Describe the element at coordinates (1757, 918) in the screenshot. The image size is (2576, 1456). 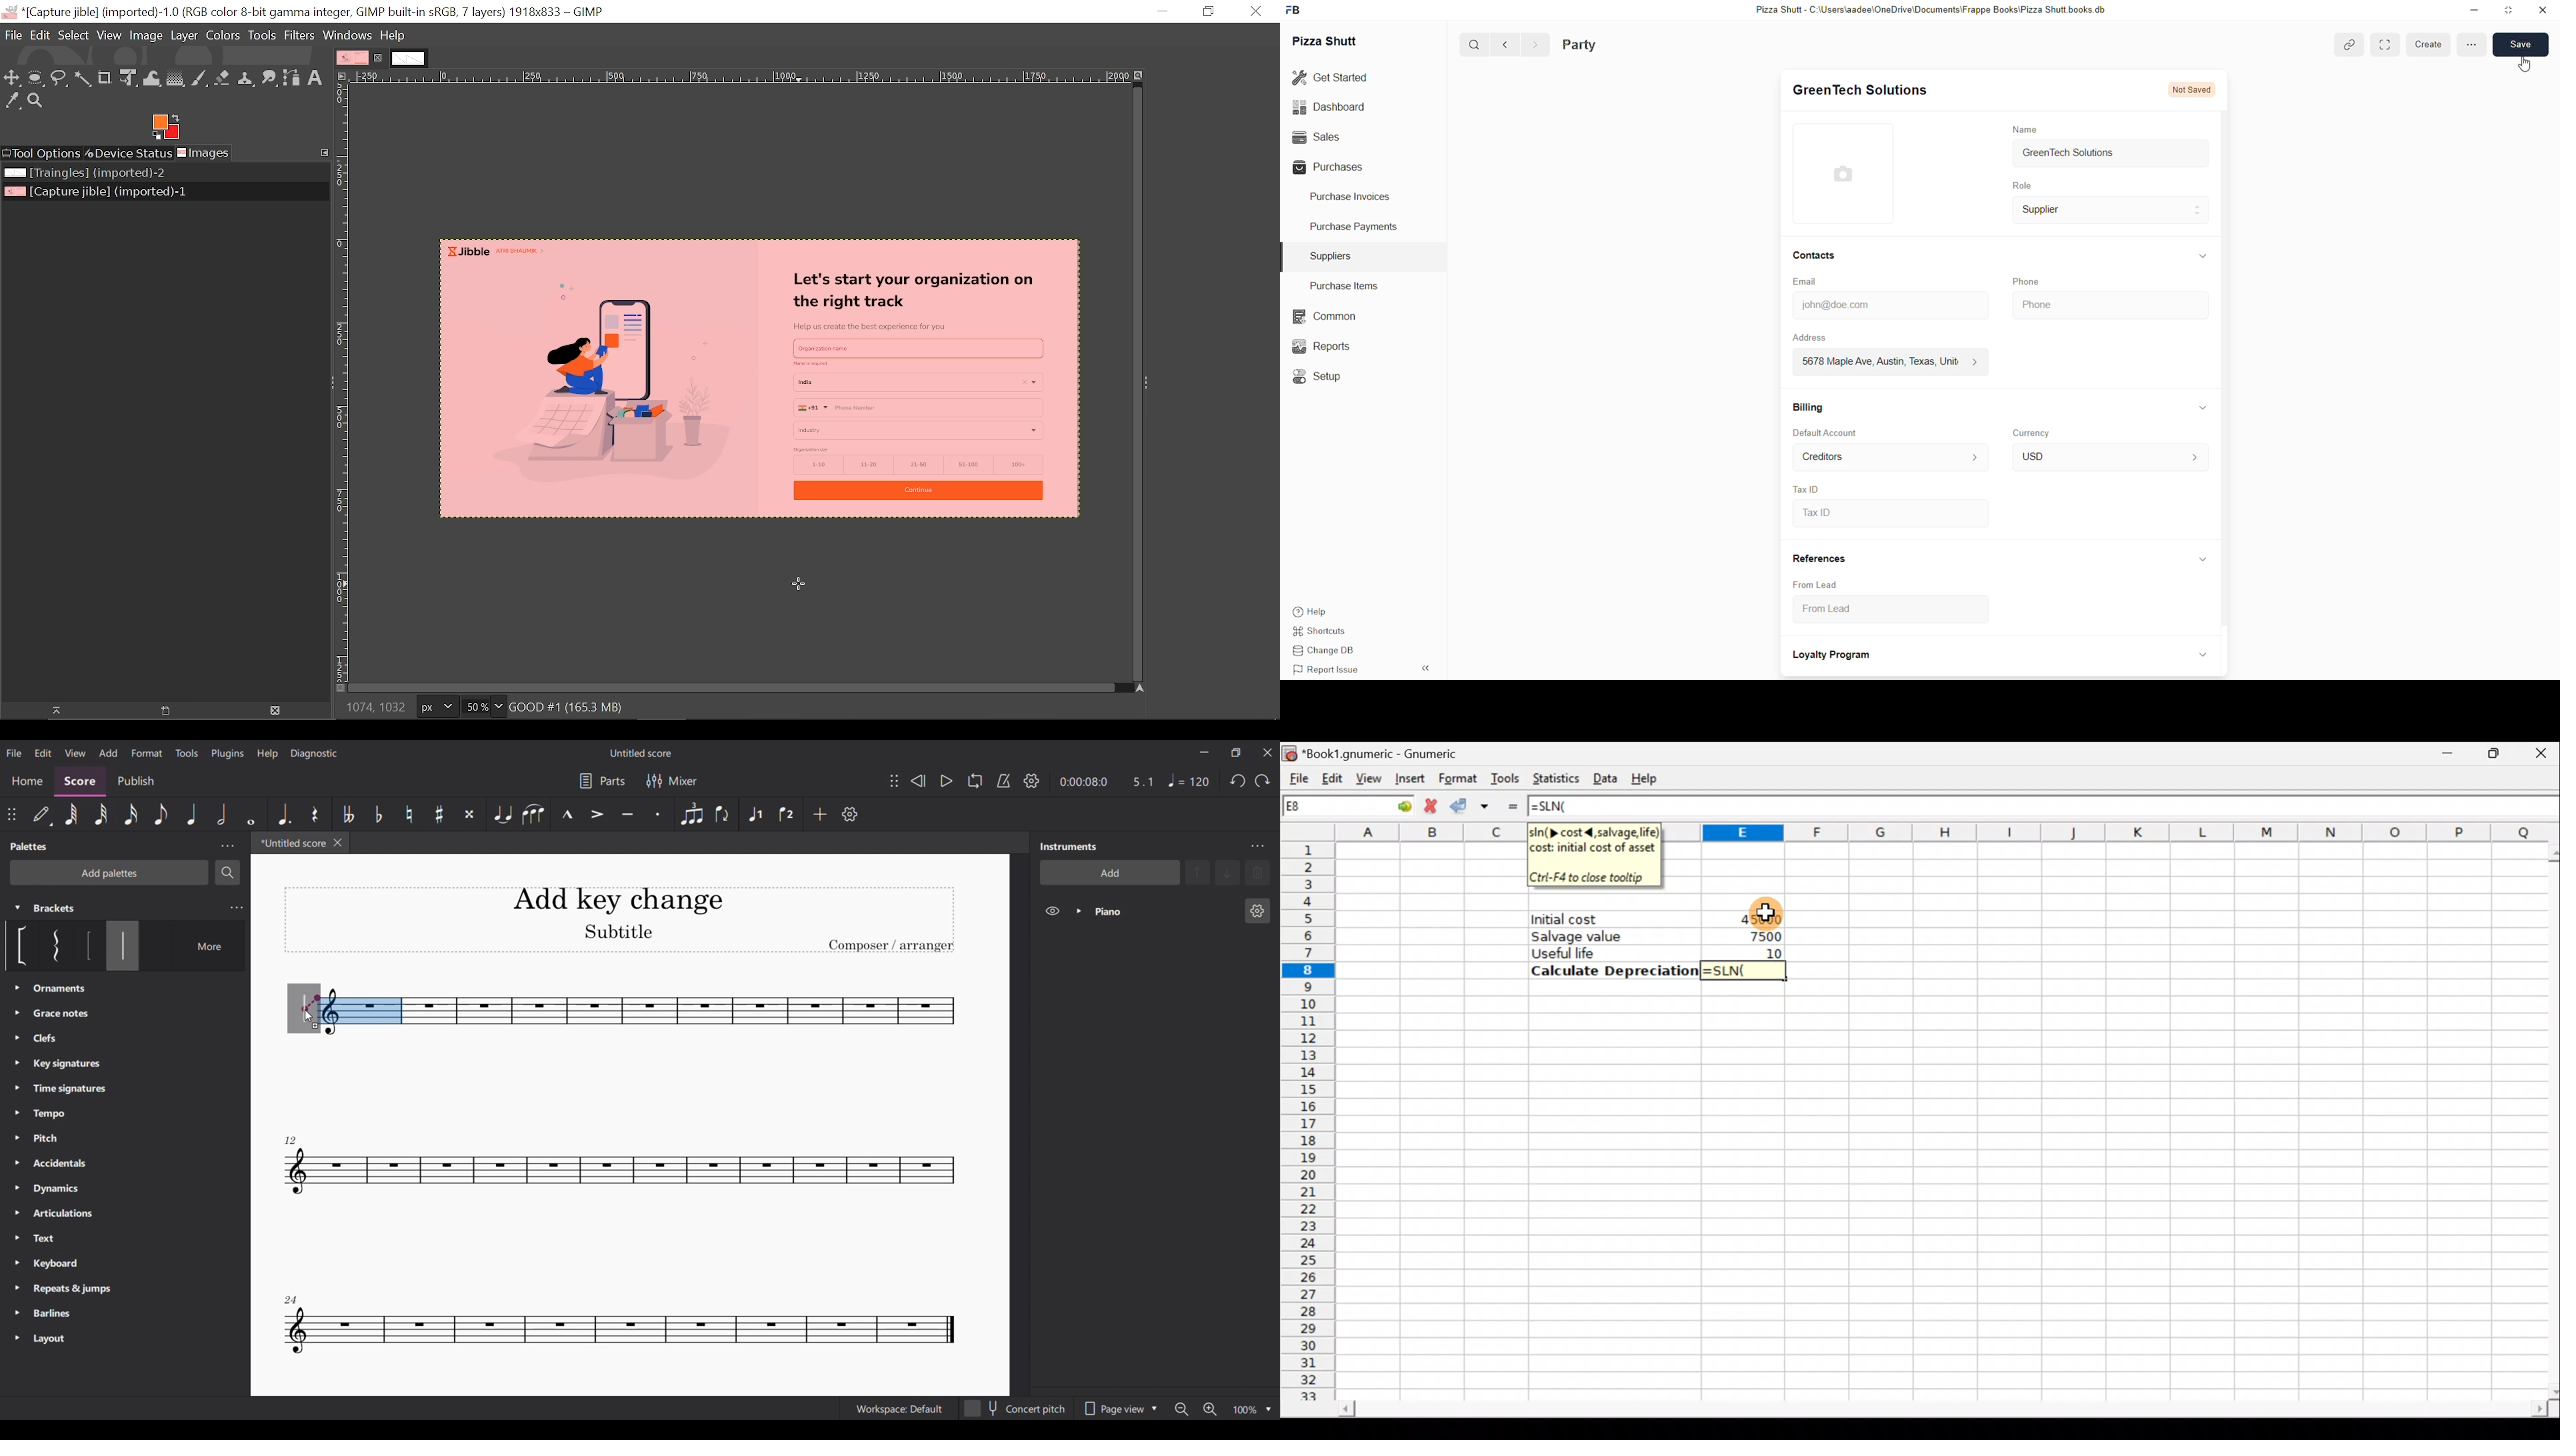
I see `45000` at that location.